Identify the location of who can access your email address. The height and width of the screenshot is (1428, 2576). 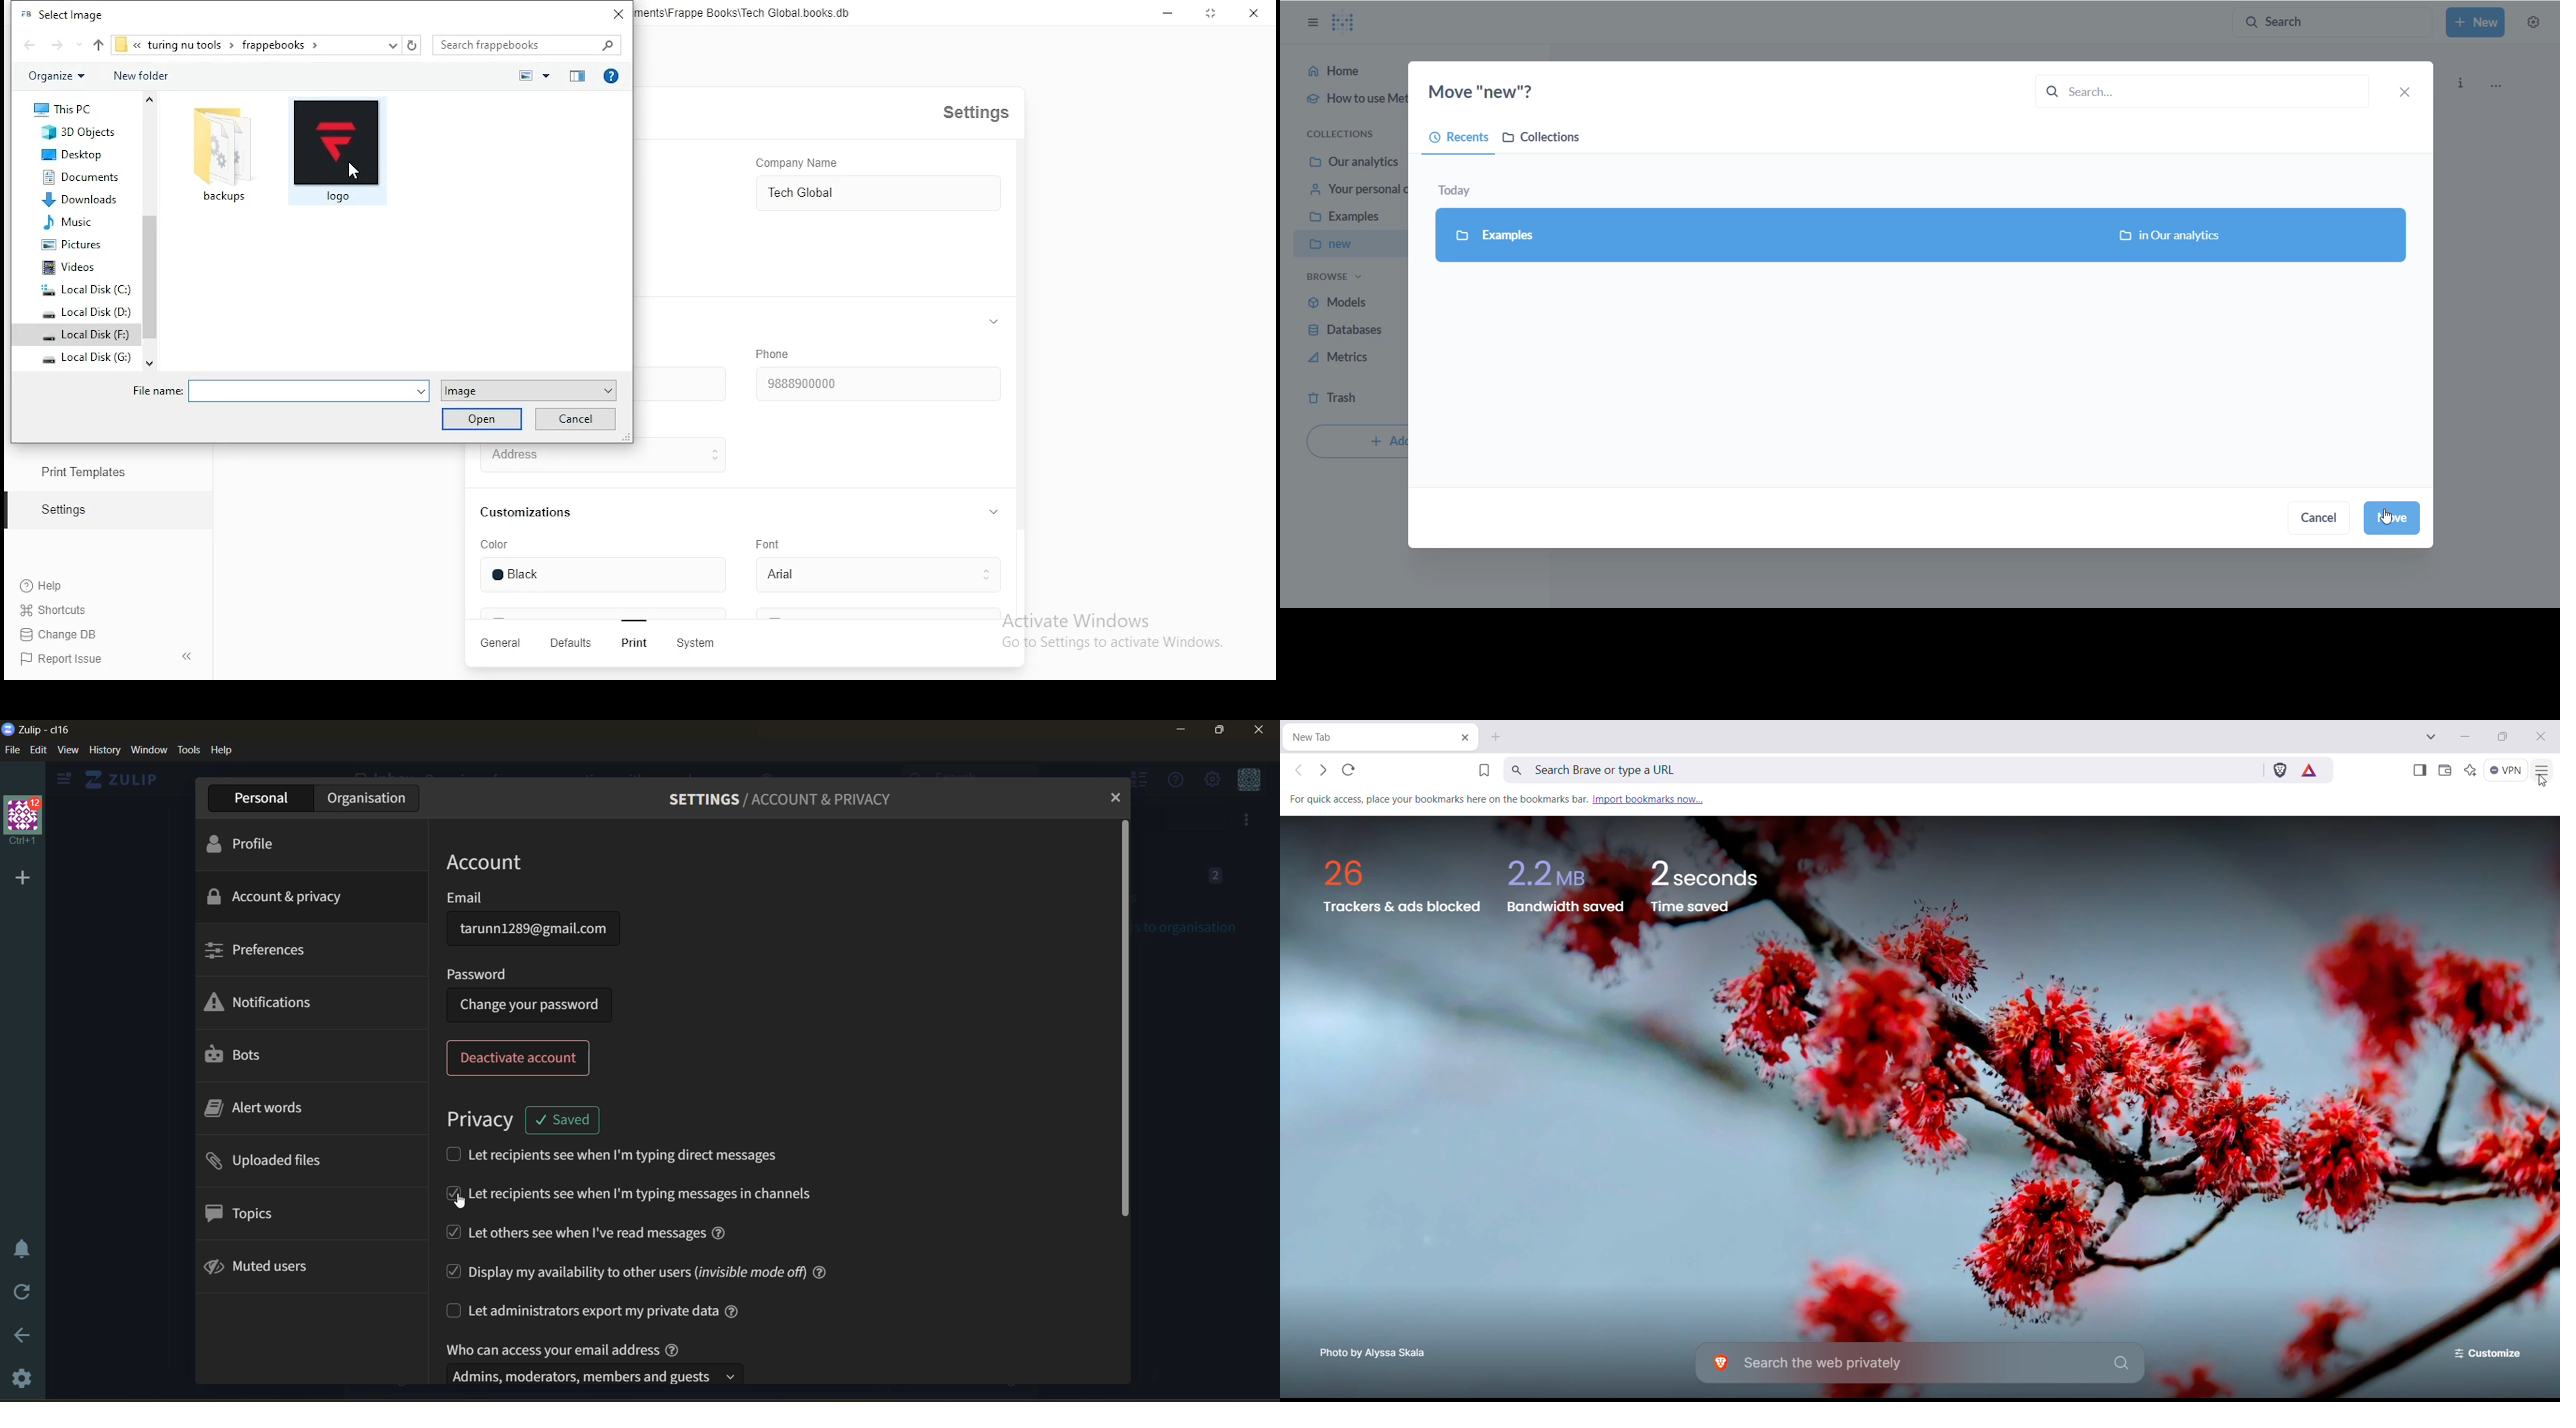
(599, 1362).